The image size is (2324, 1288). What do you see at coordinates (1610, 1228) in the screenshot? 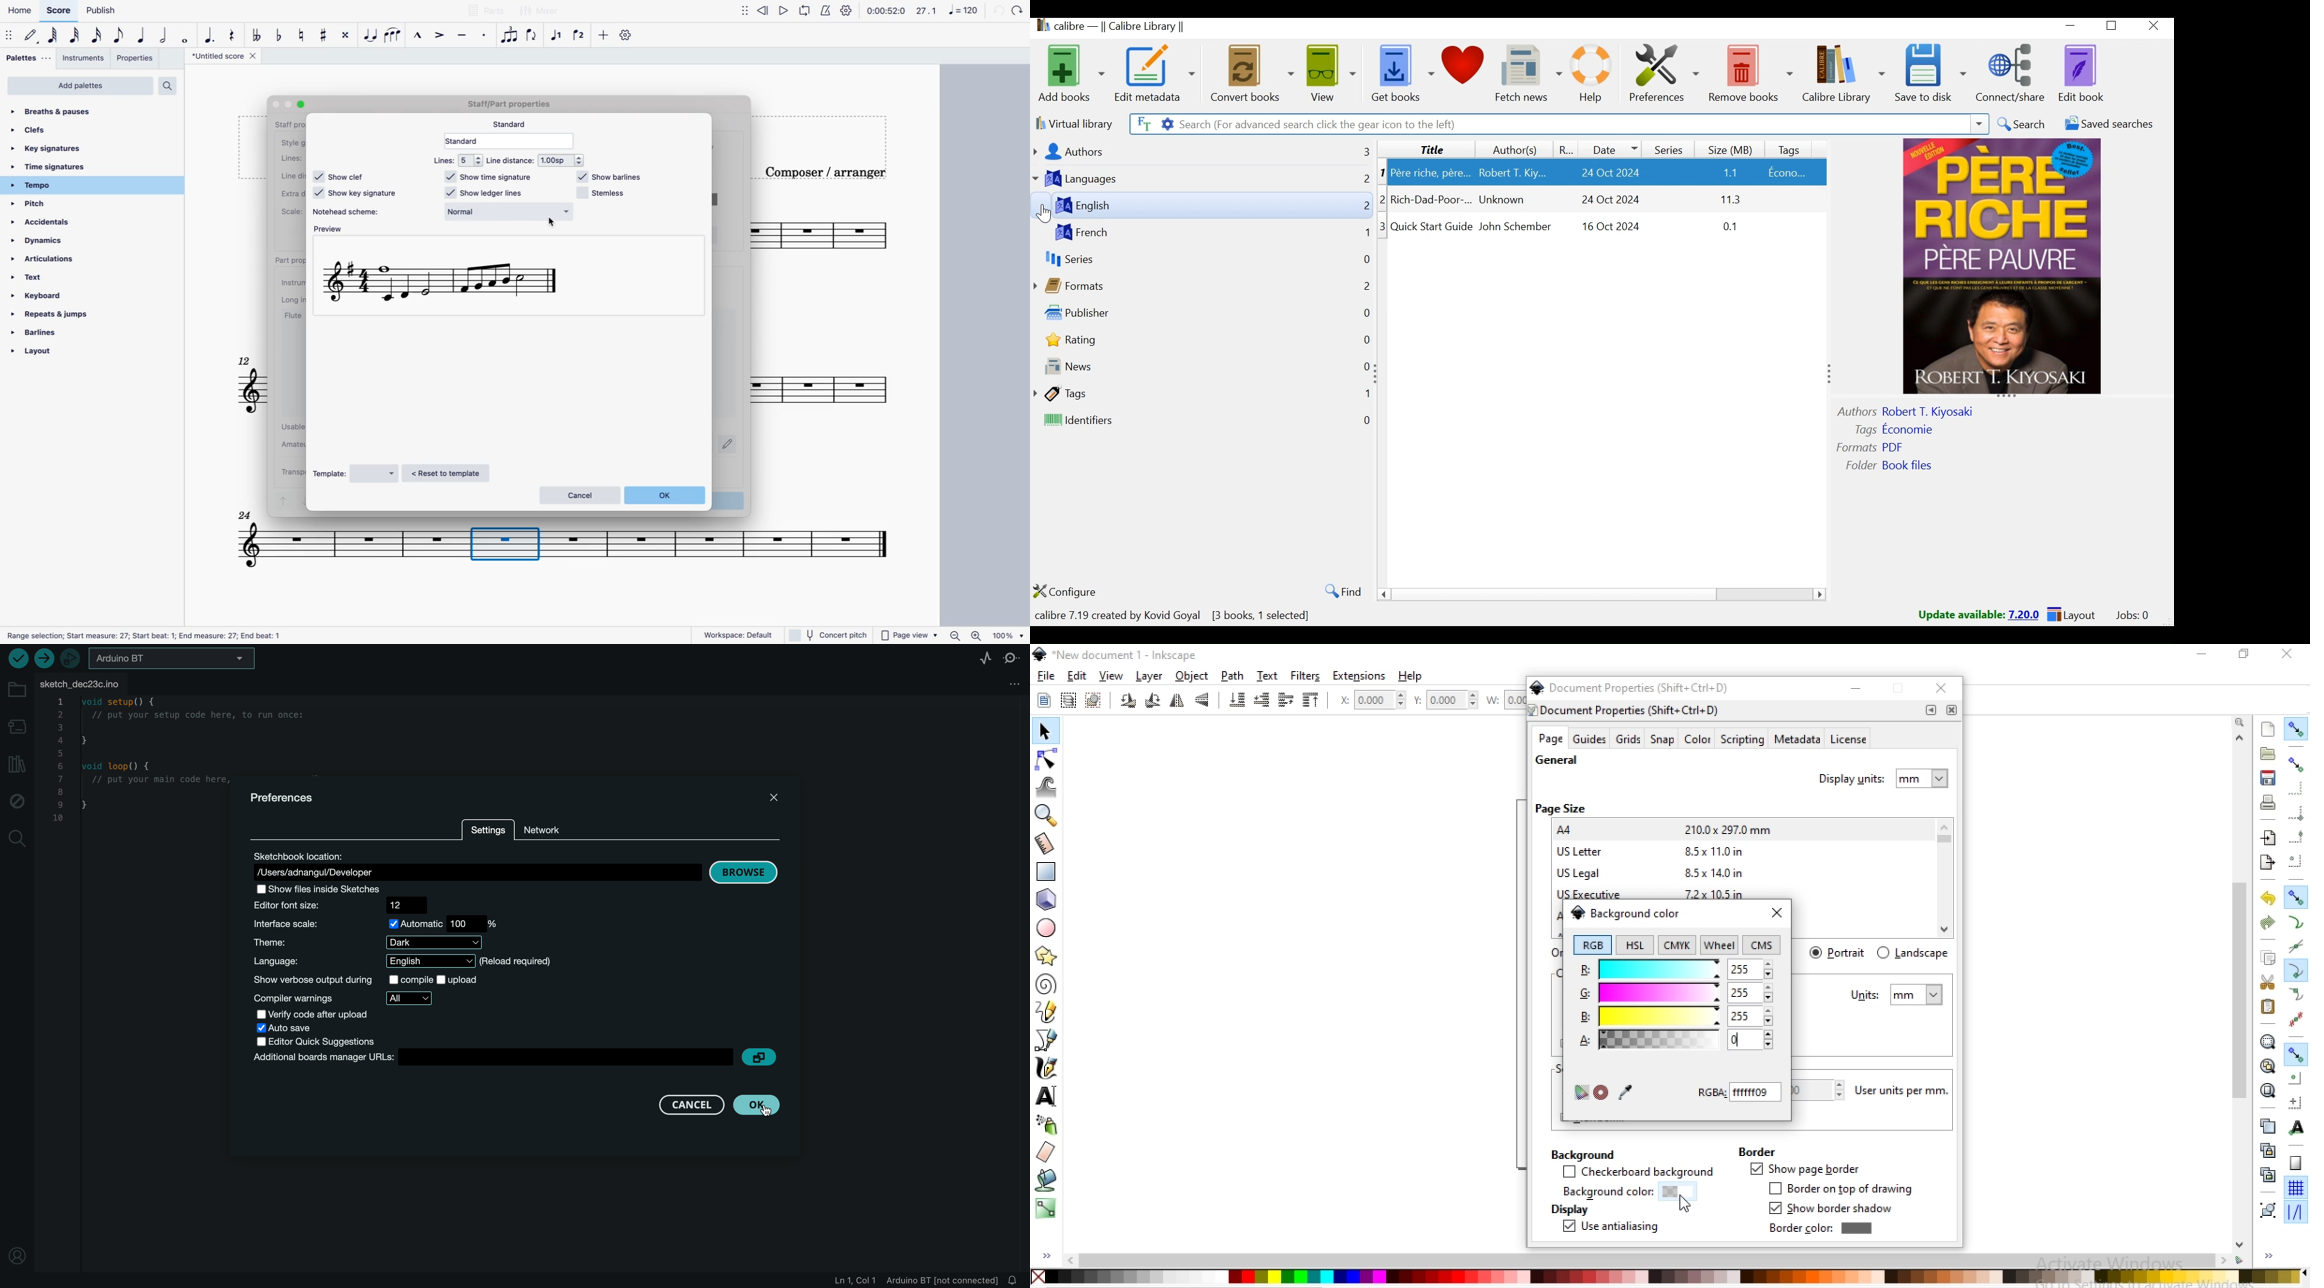
I see `use antiliasing` at bounding box center [1610, 1228].